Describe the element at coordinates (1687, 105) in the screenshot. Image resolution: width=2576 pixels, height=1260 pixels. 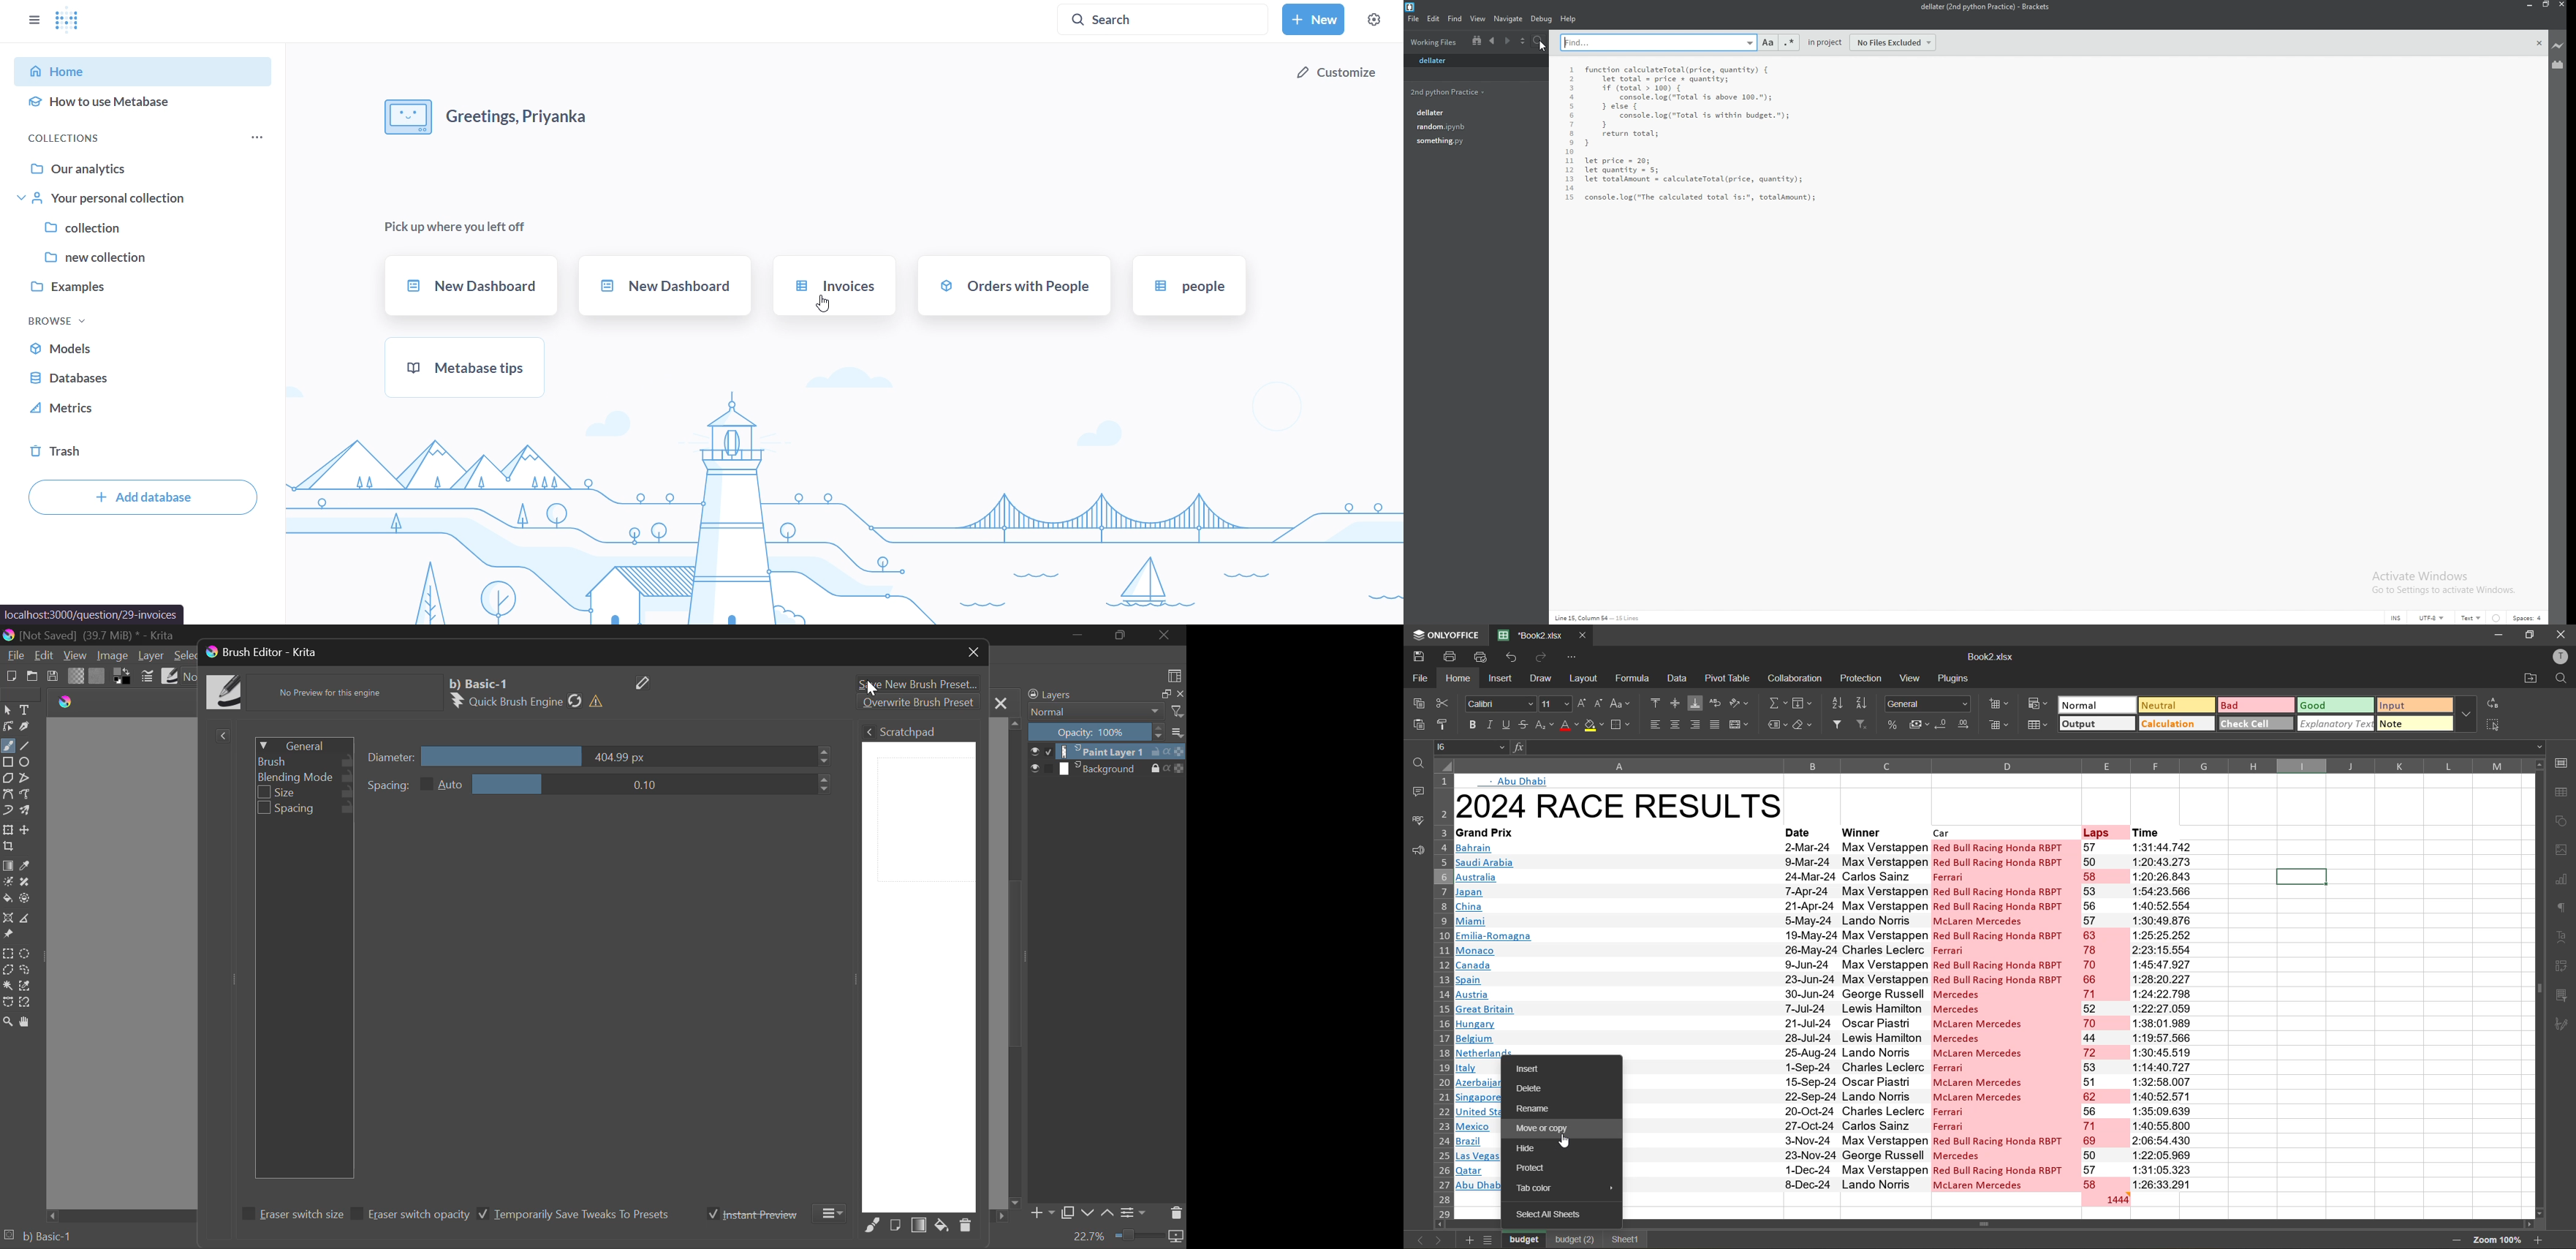
I see `function calculateTotal(price, quantity) { let total = price * quantity; if (total > 100) {console. log("Total is above 100.");} else {  console. log ("Total is within budget."); } return total;}` at that location.